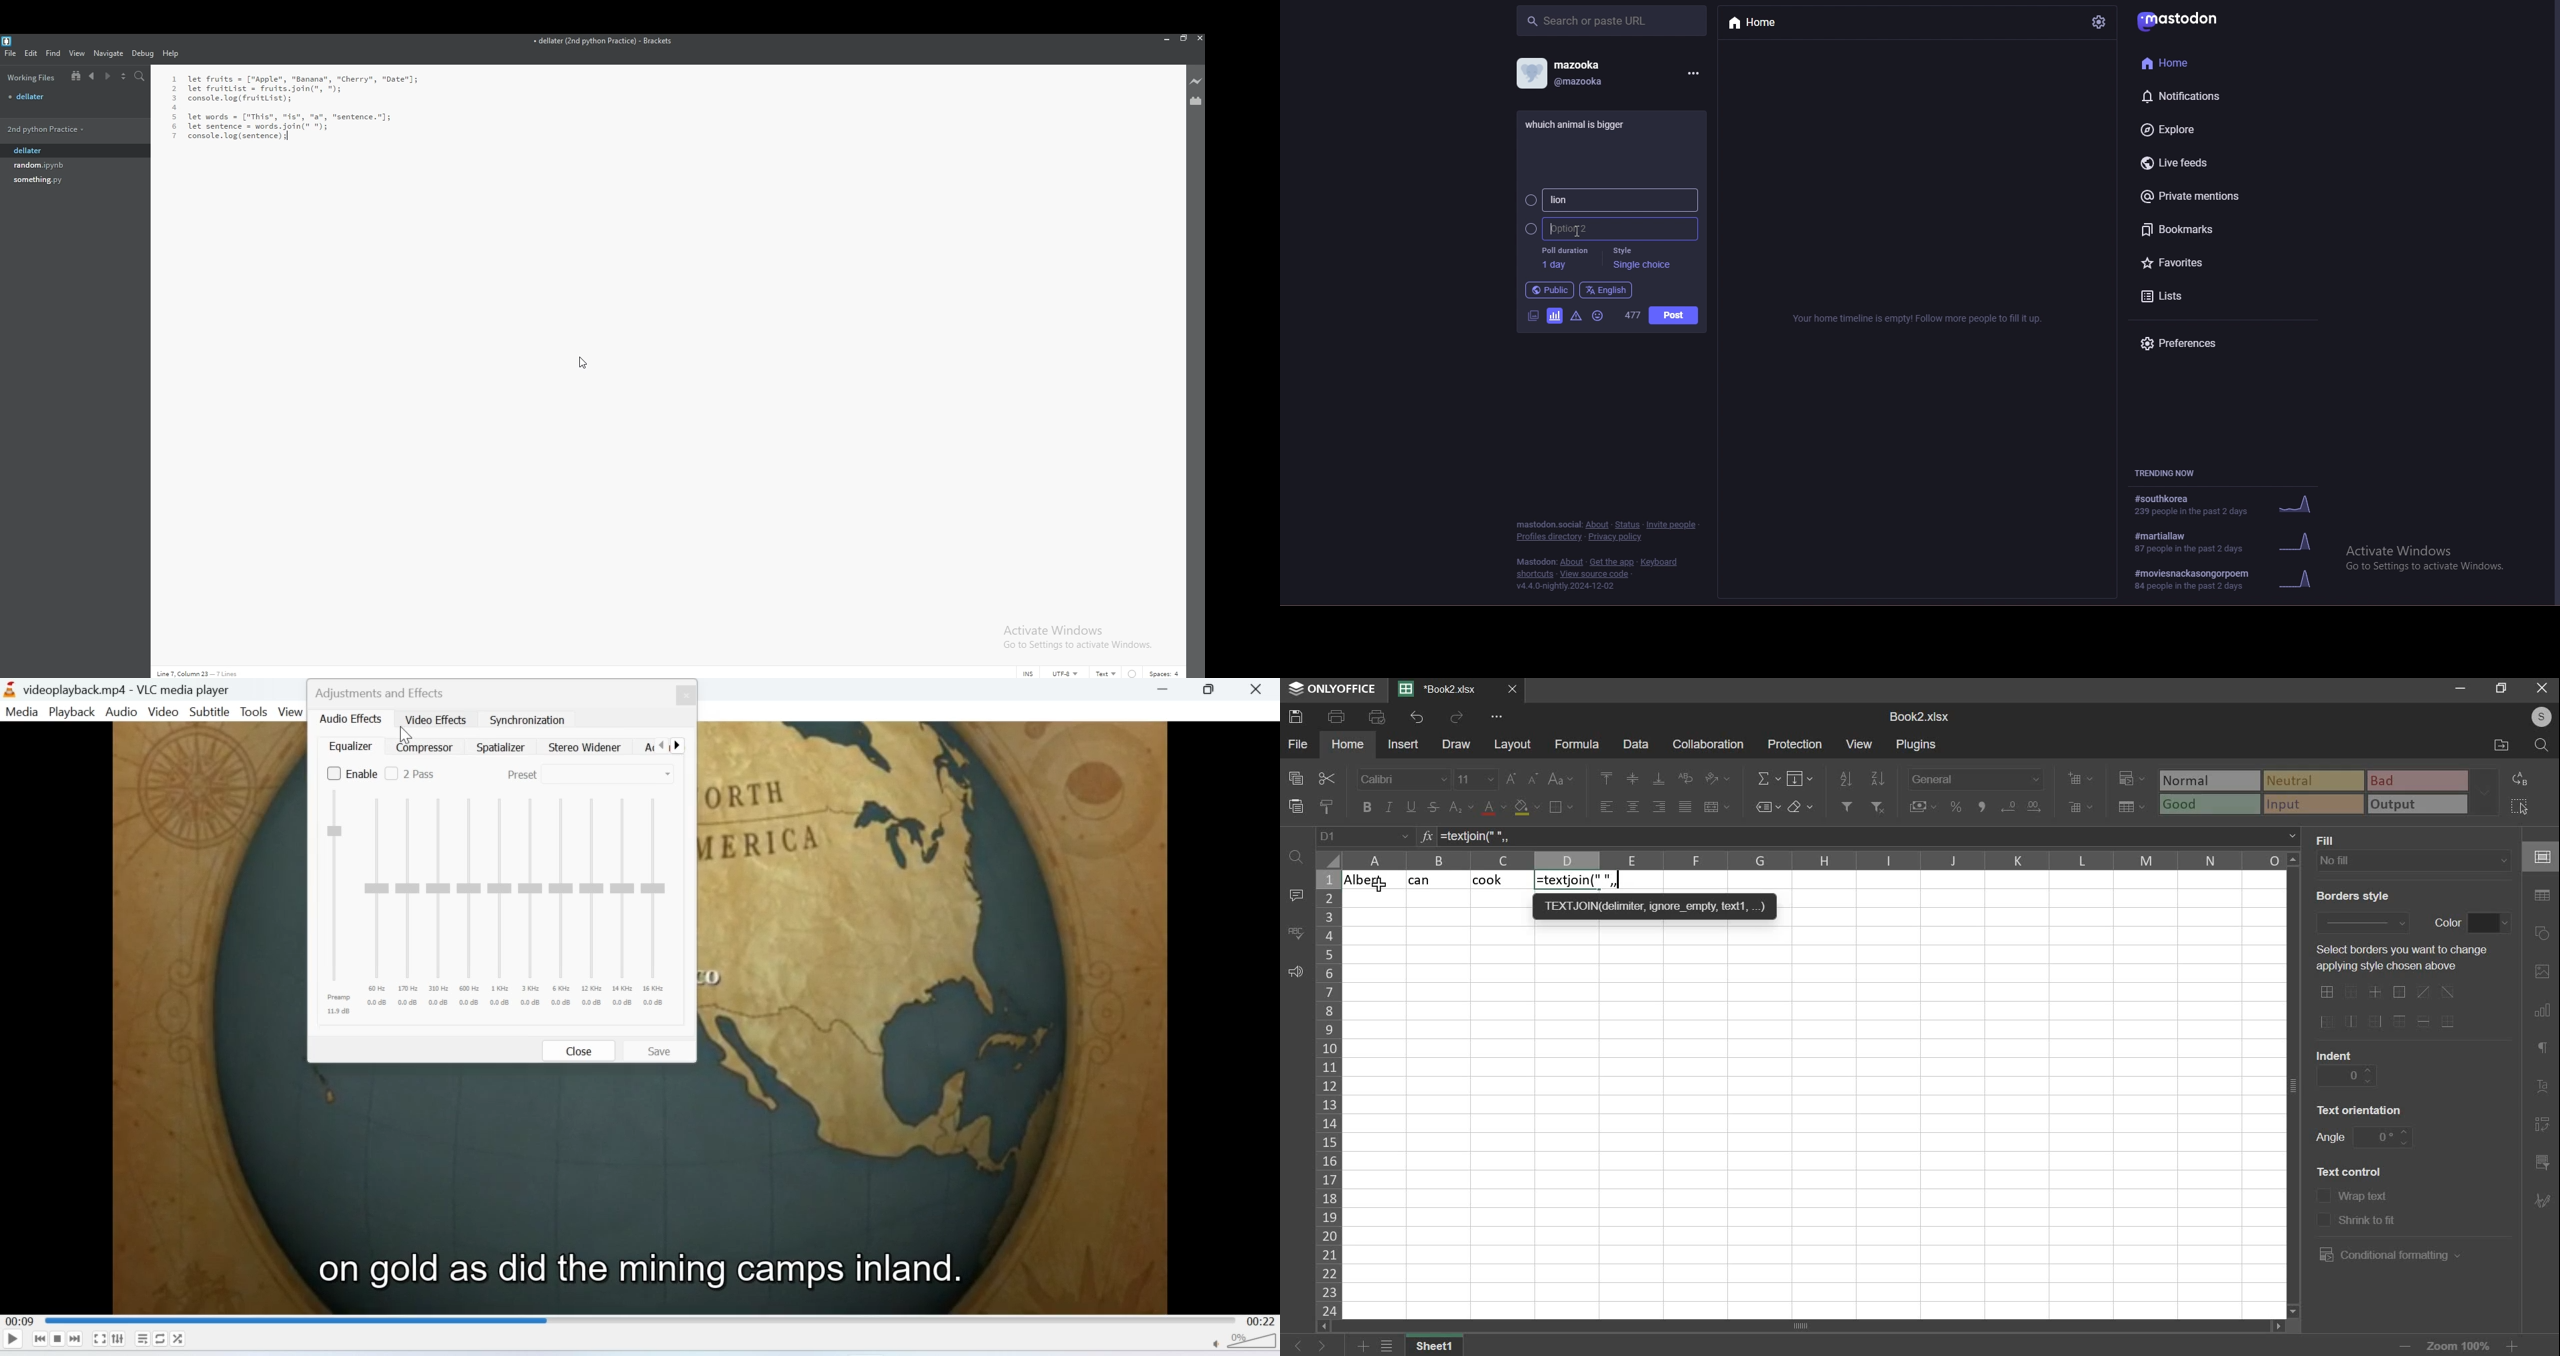 The image size is (2576, 1372). I want to click on fill type, so click(2414, 861).